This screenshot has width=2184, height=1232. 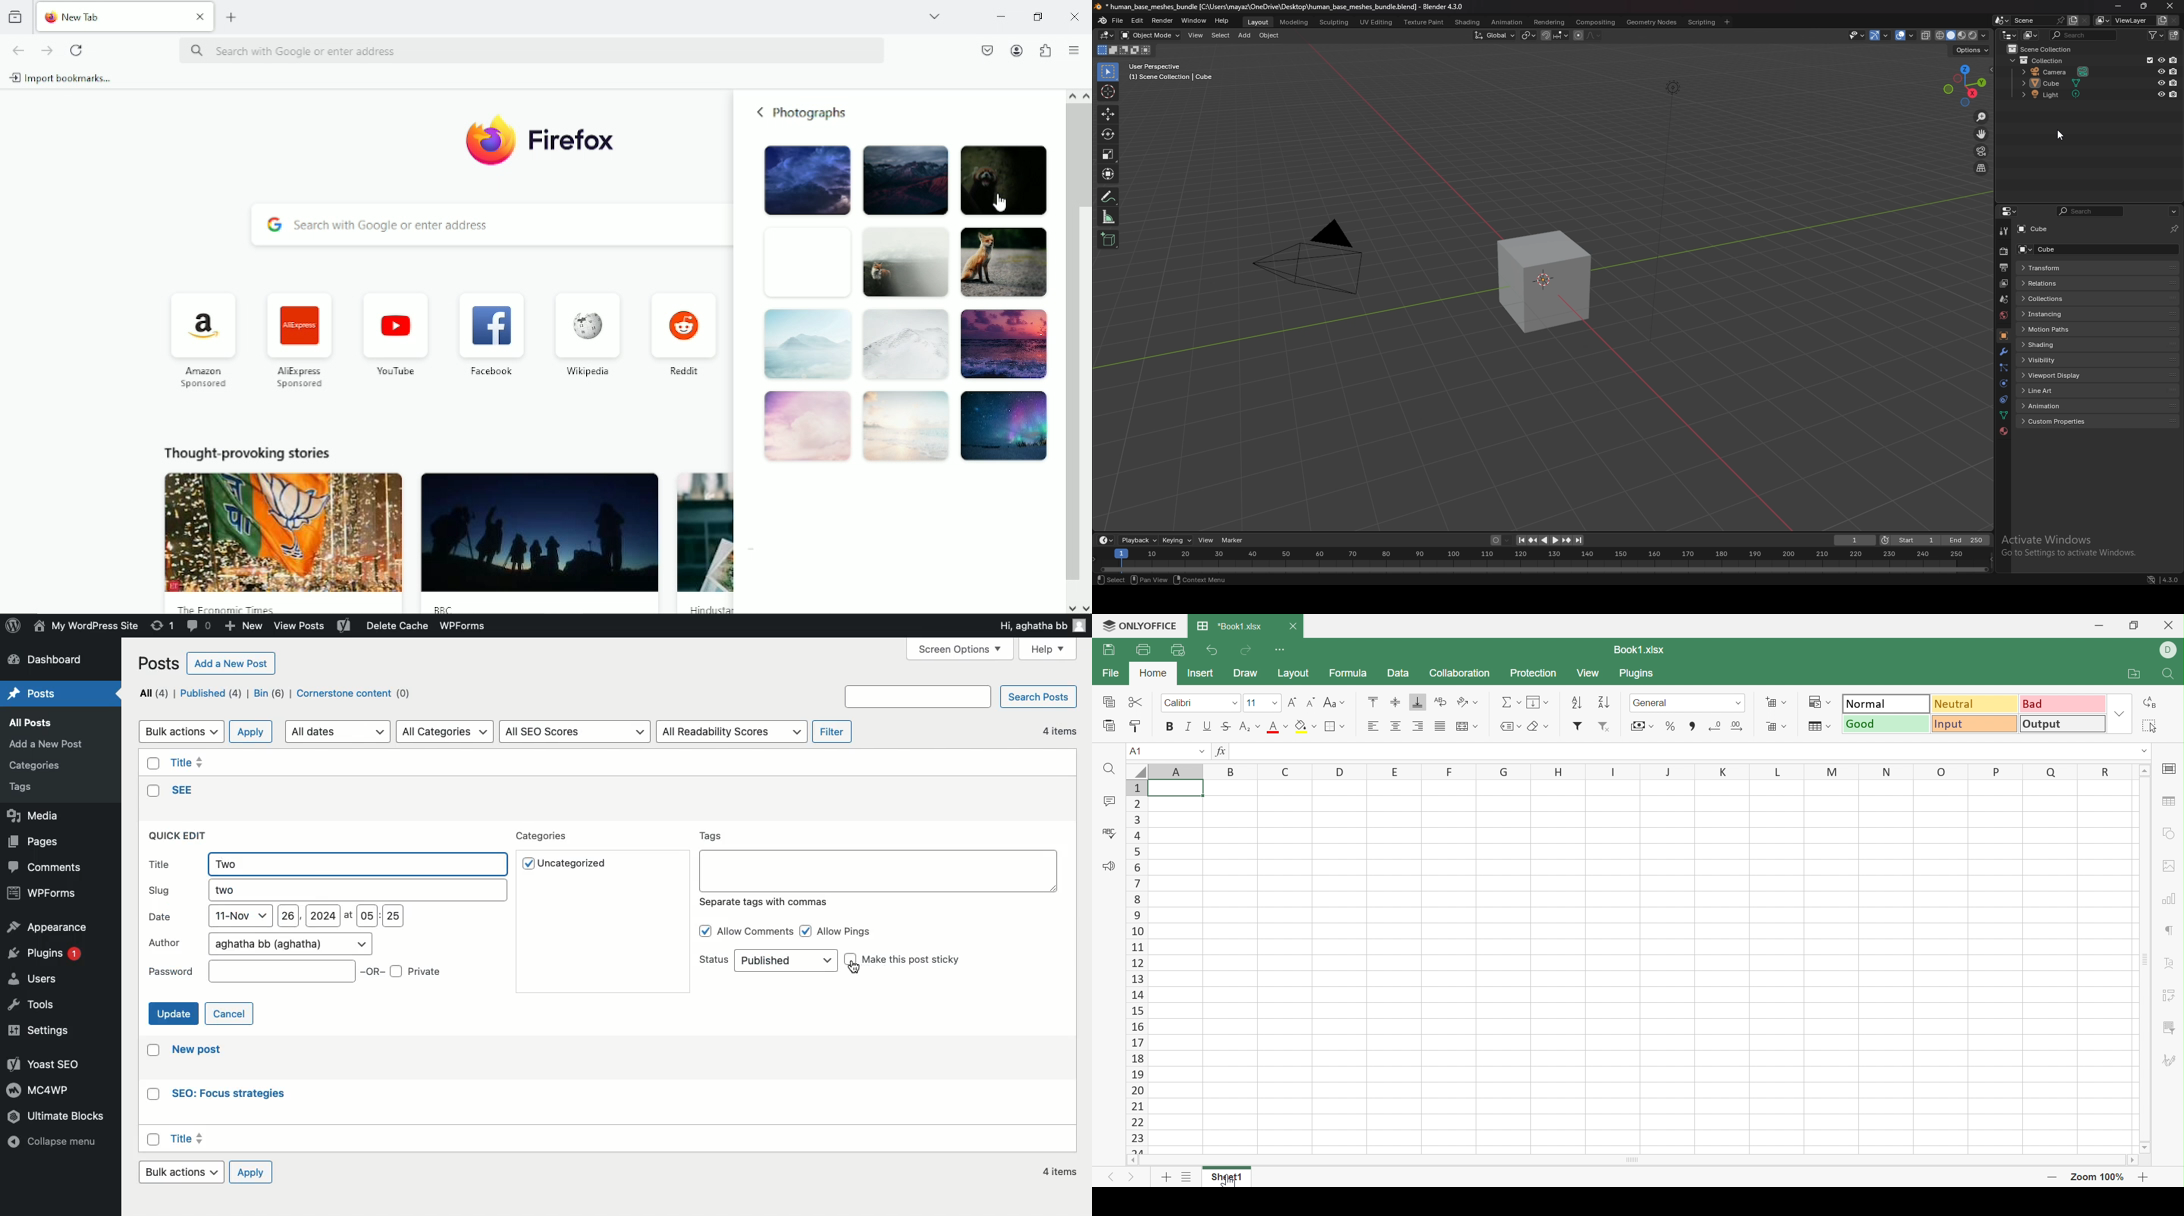 What do you see at coordinates (855, 967) in the screenshot?
I see `cursor` at bounding box center [855, 967].